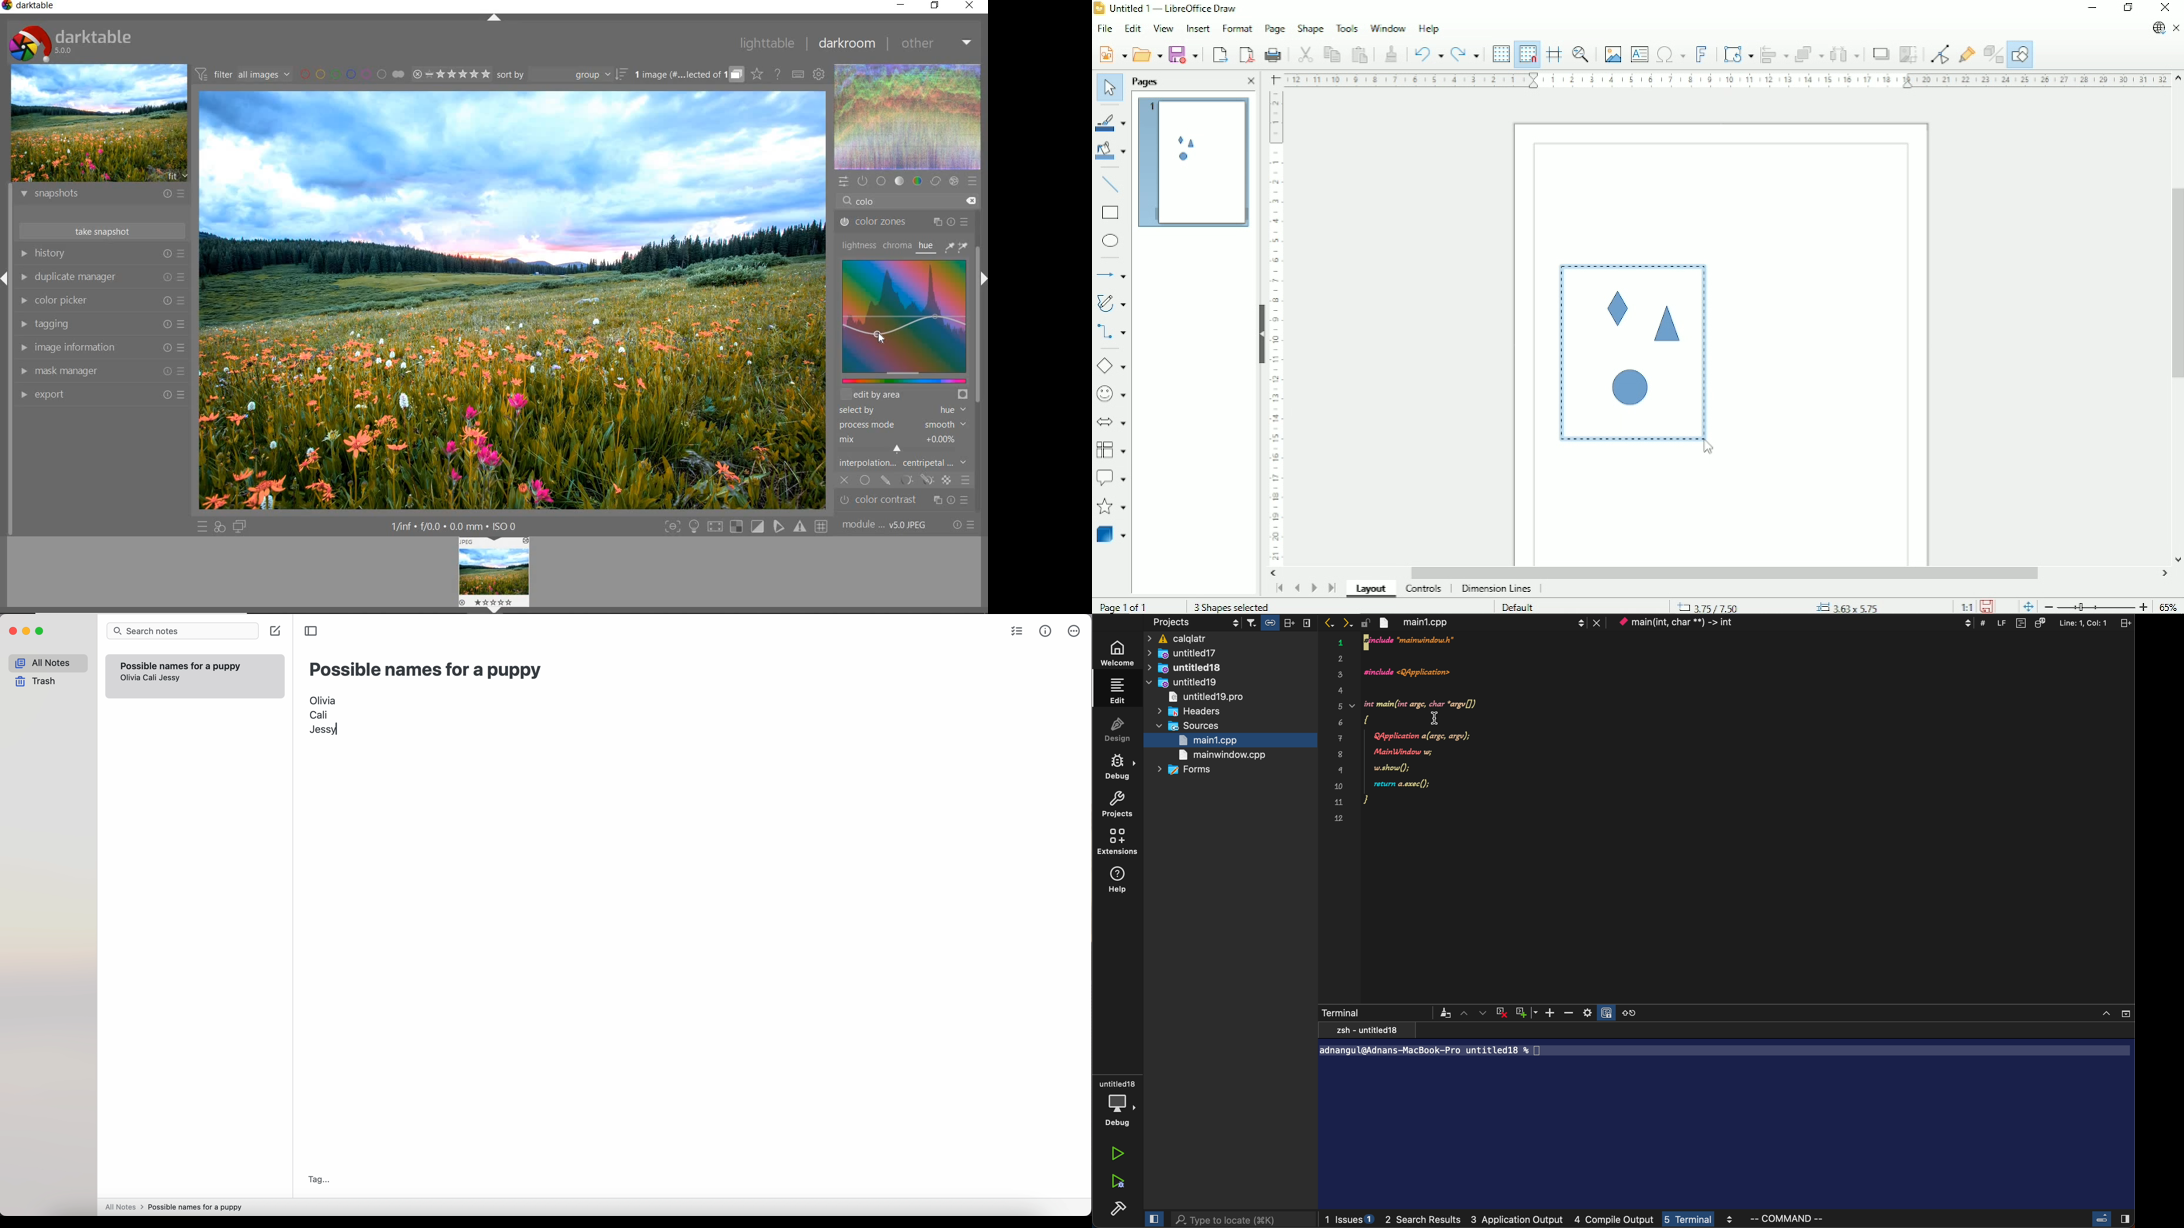  Describe the element at coordinates (938, 43) in the screenshot. I see `other` at that location.